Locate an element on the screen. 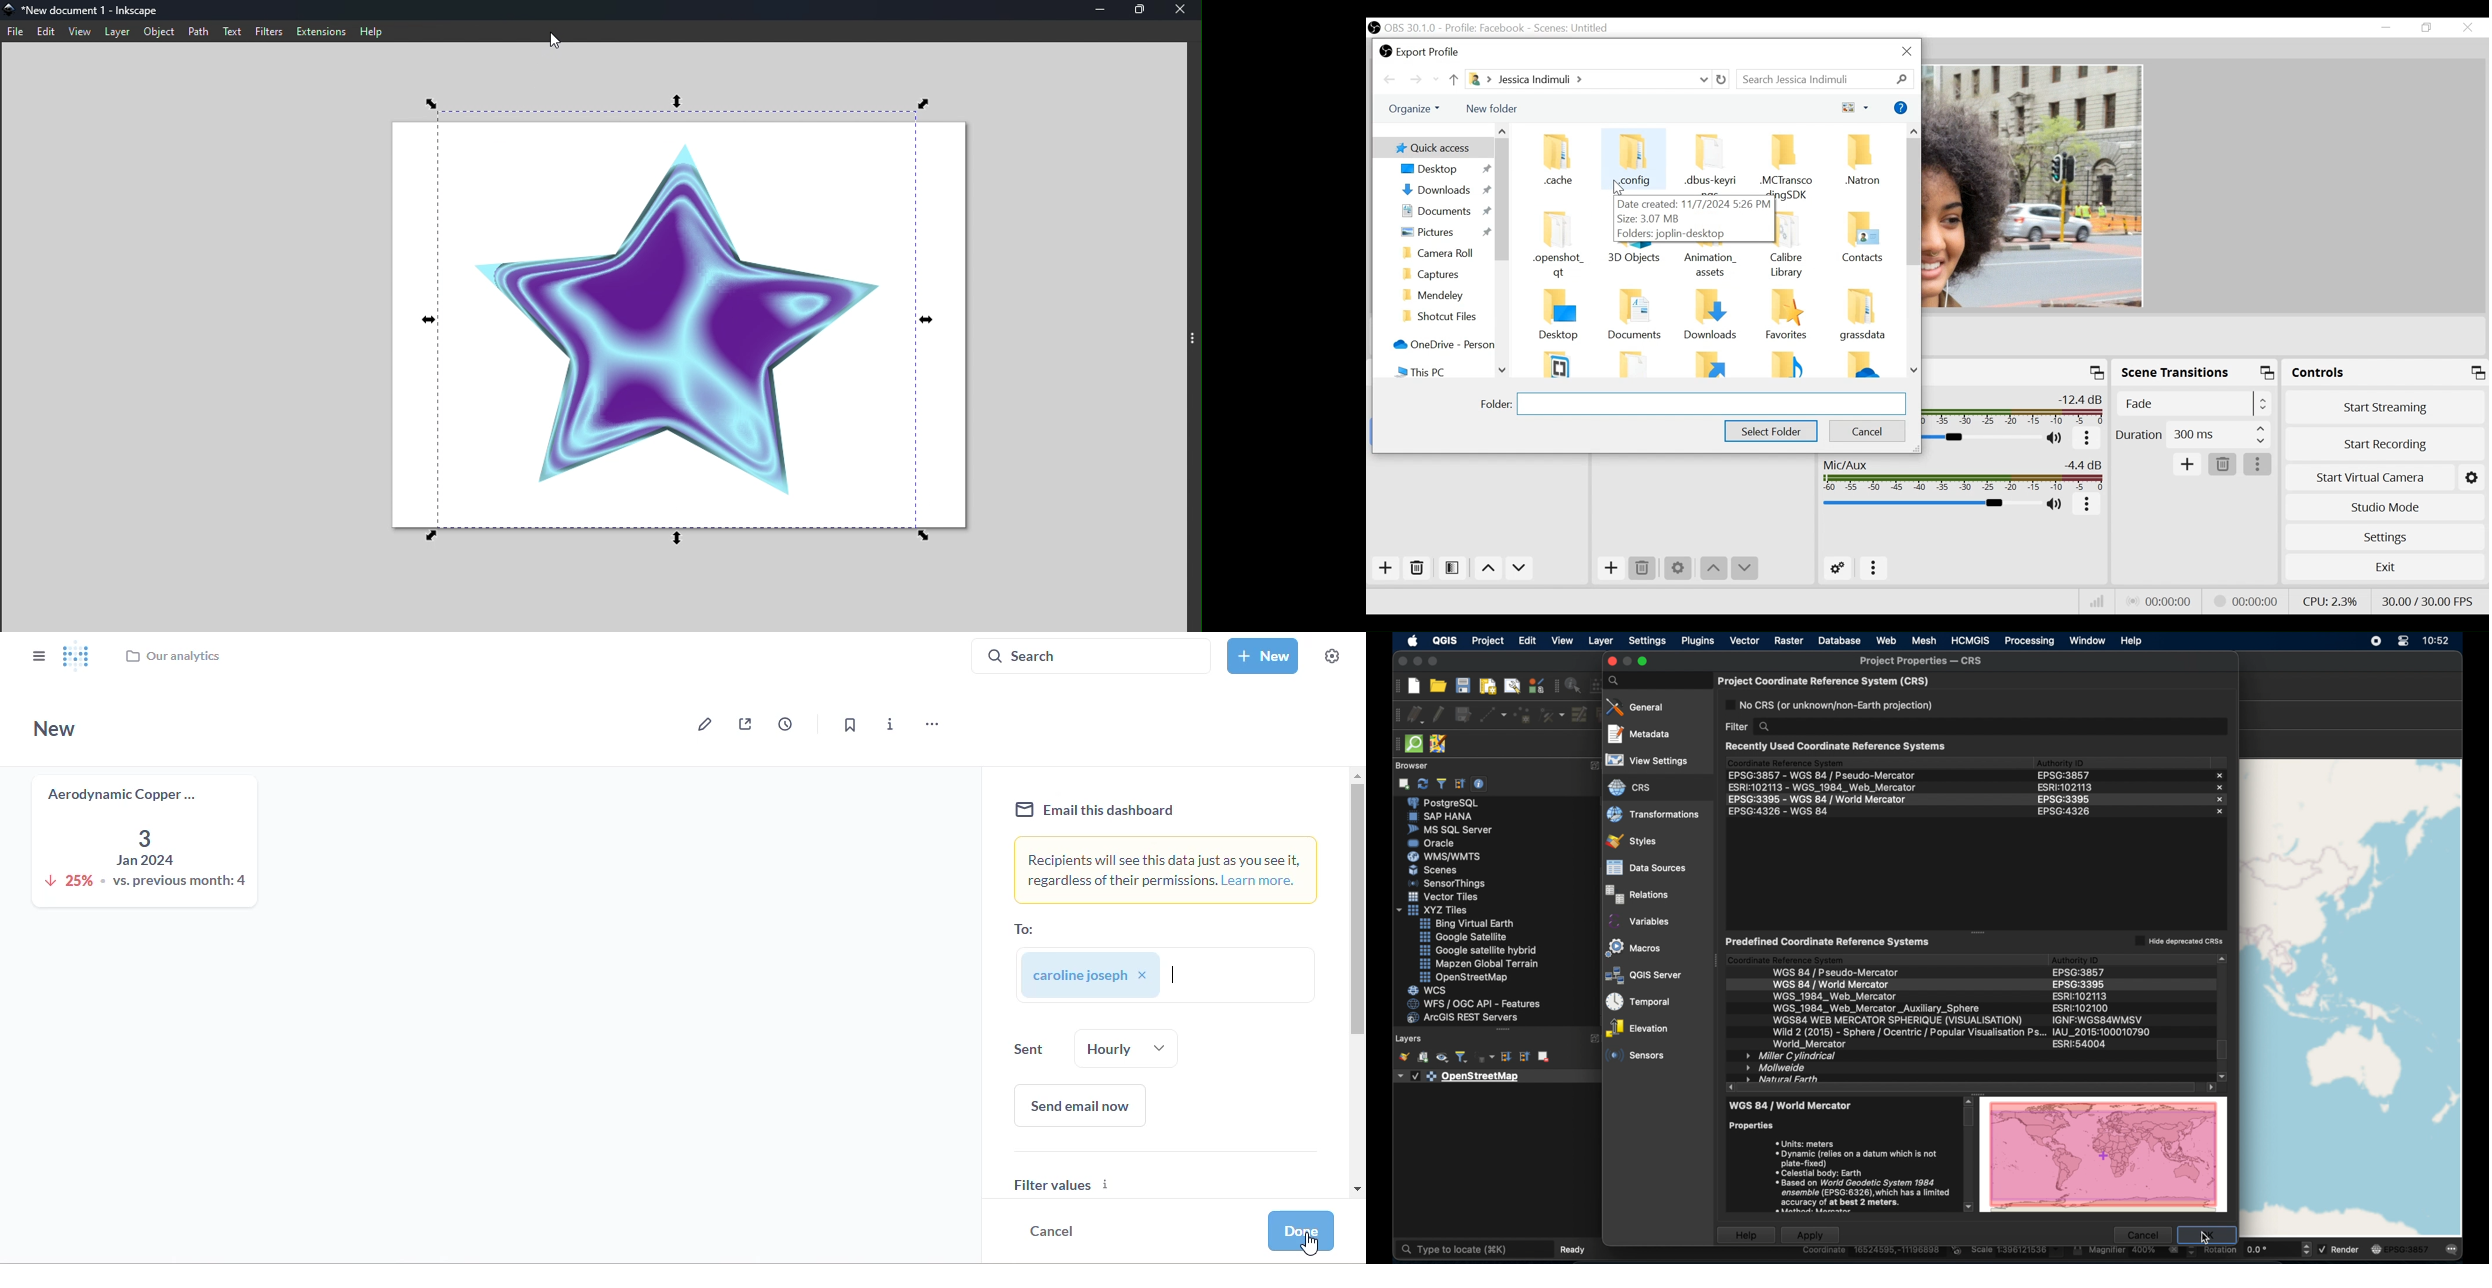  File Path is located at coordinates (1588, 80).